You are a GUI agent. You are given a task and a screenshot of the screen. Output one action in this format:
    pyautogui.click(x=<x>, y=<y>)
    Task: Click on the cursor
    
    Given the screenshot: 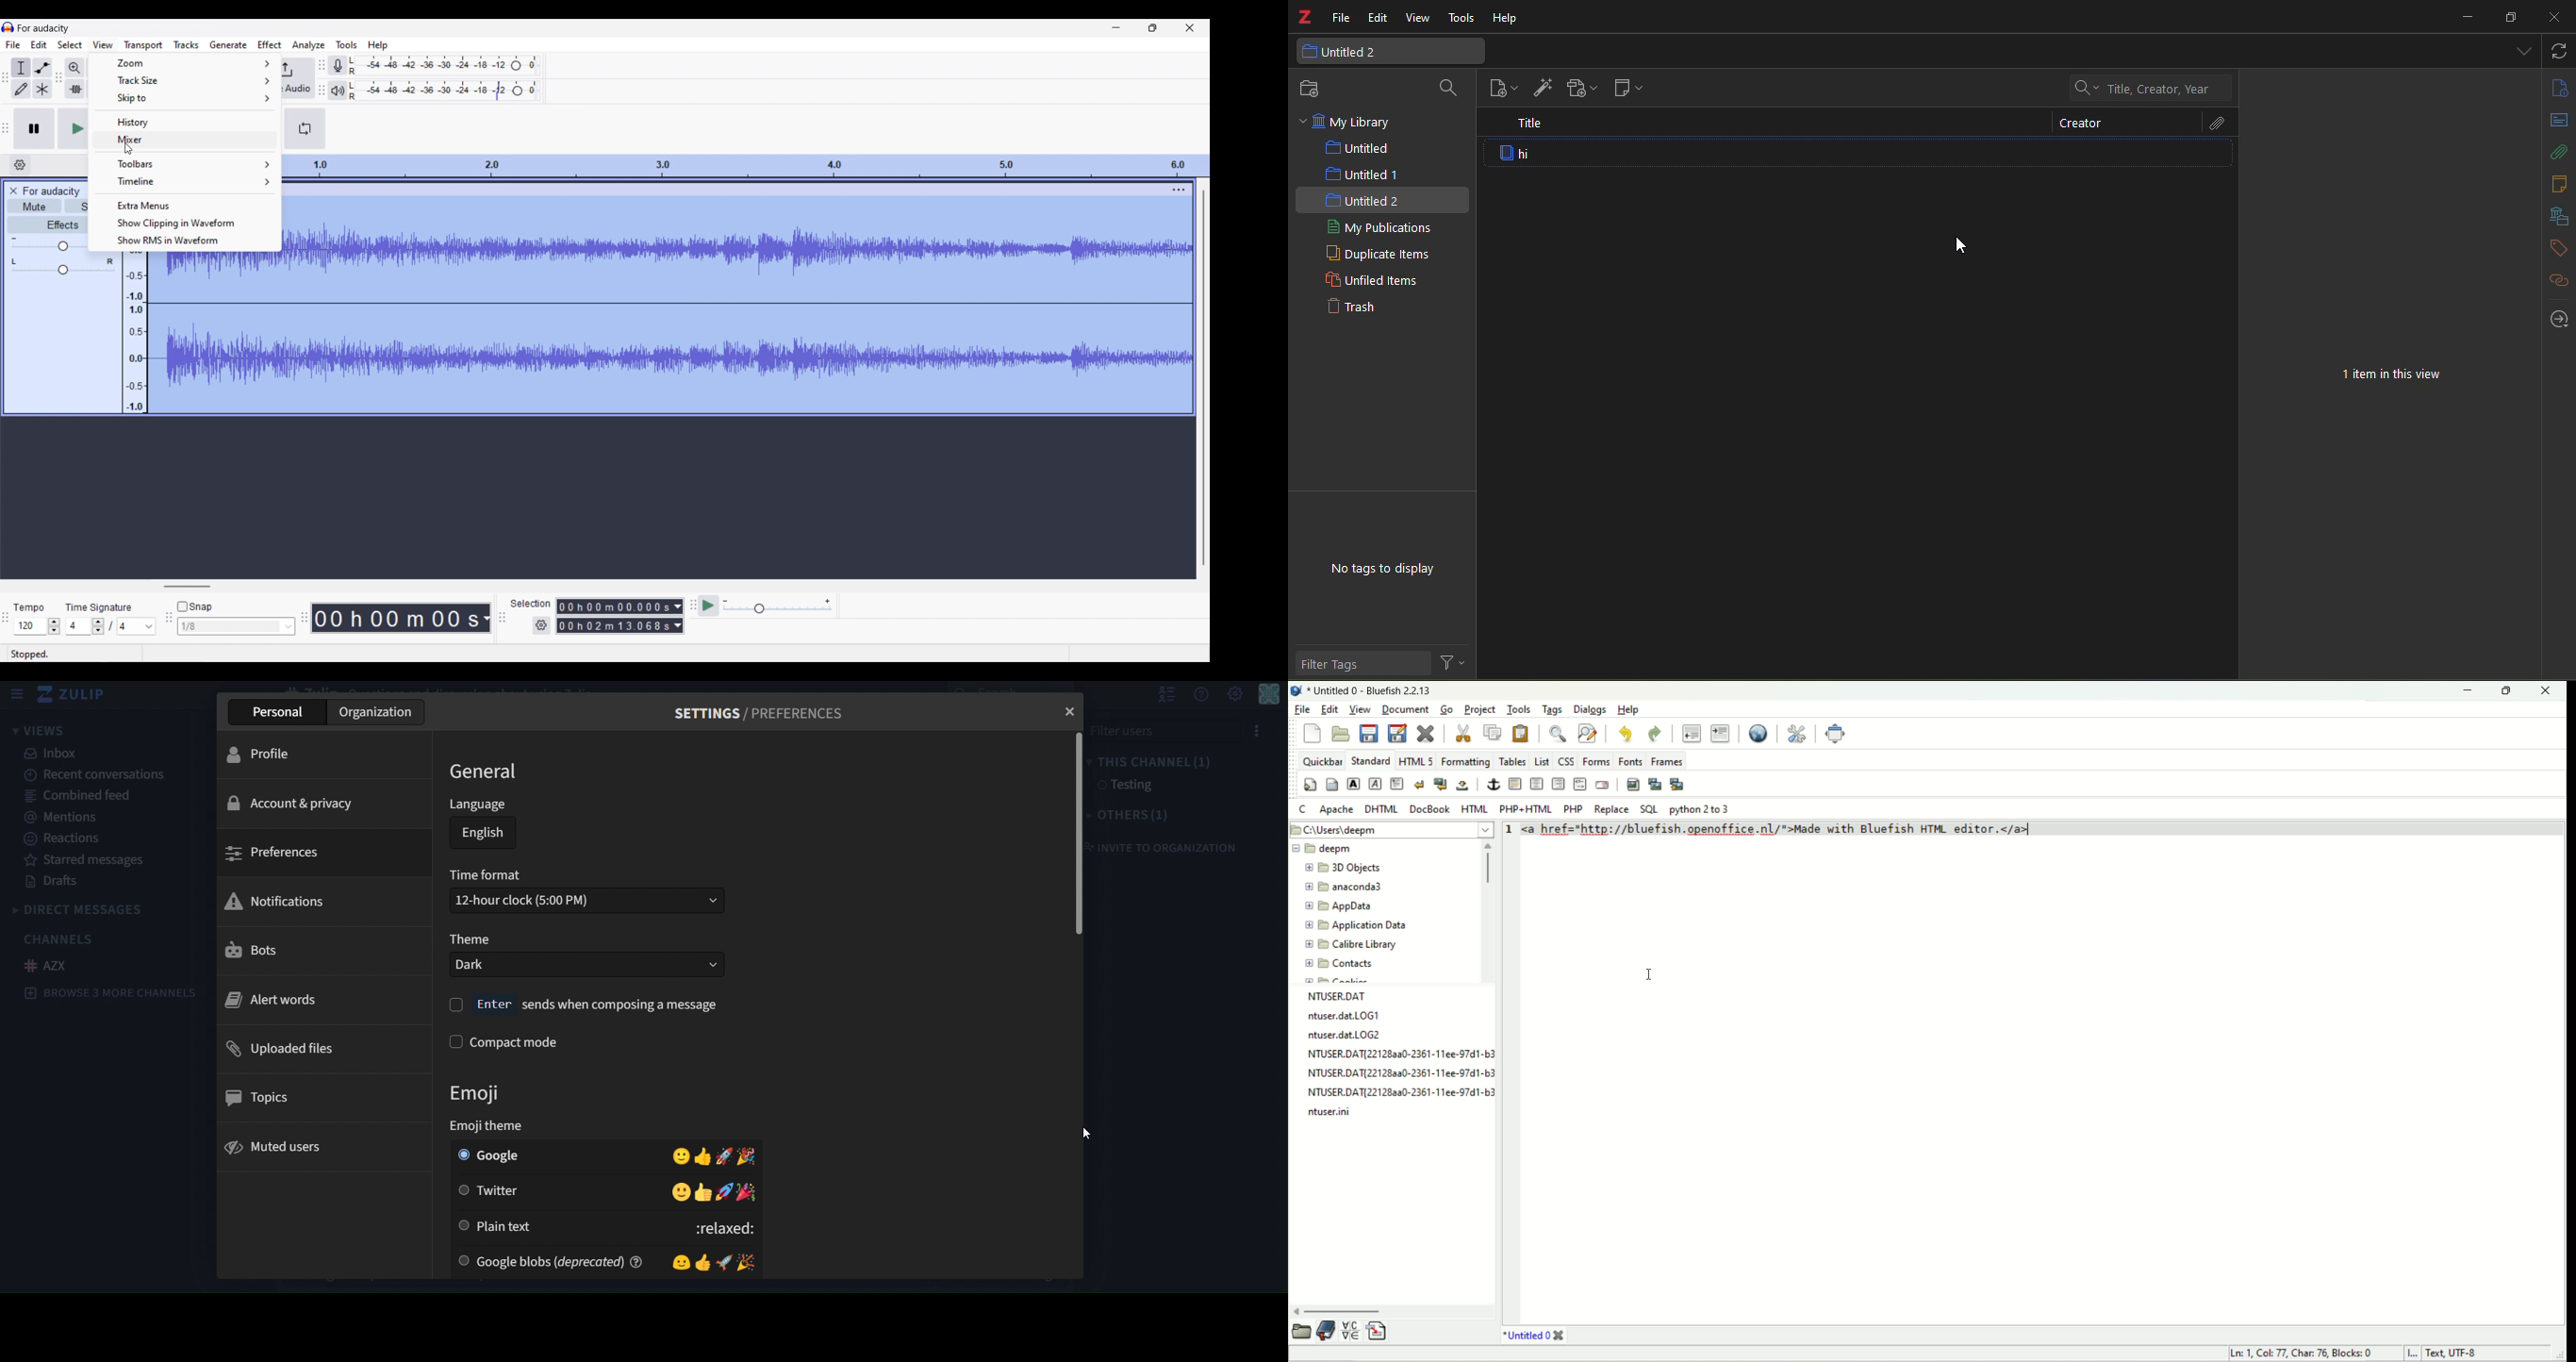 What is the action you would take?
    pyautogui.click(x=1959, y=245)
    